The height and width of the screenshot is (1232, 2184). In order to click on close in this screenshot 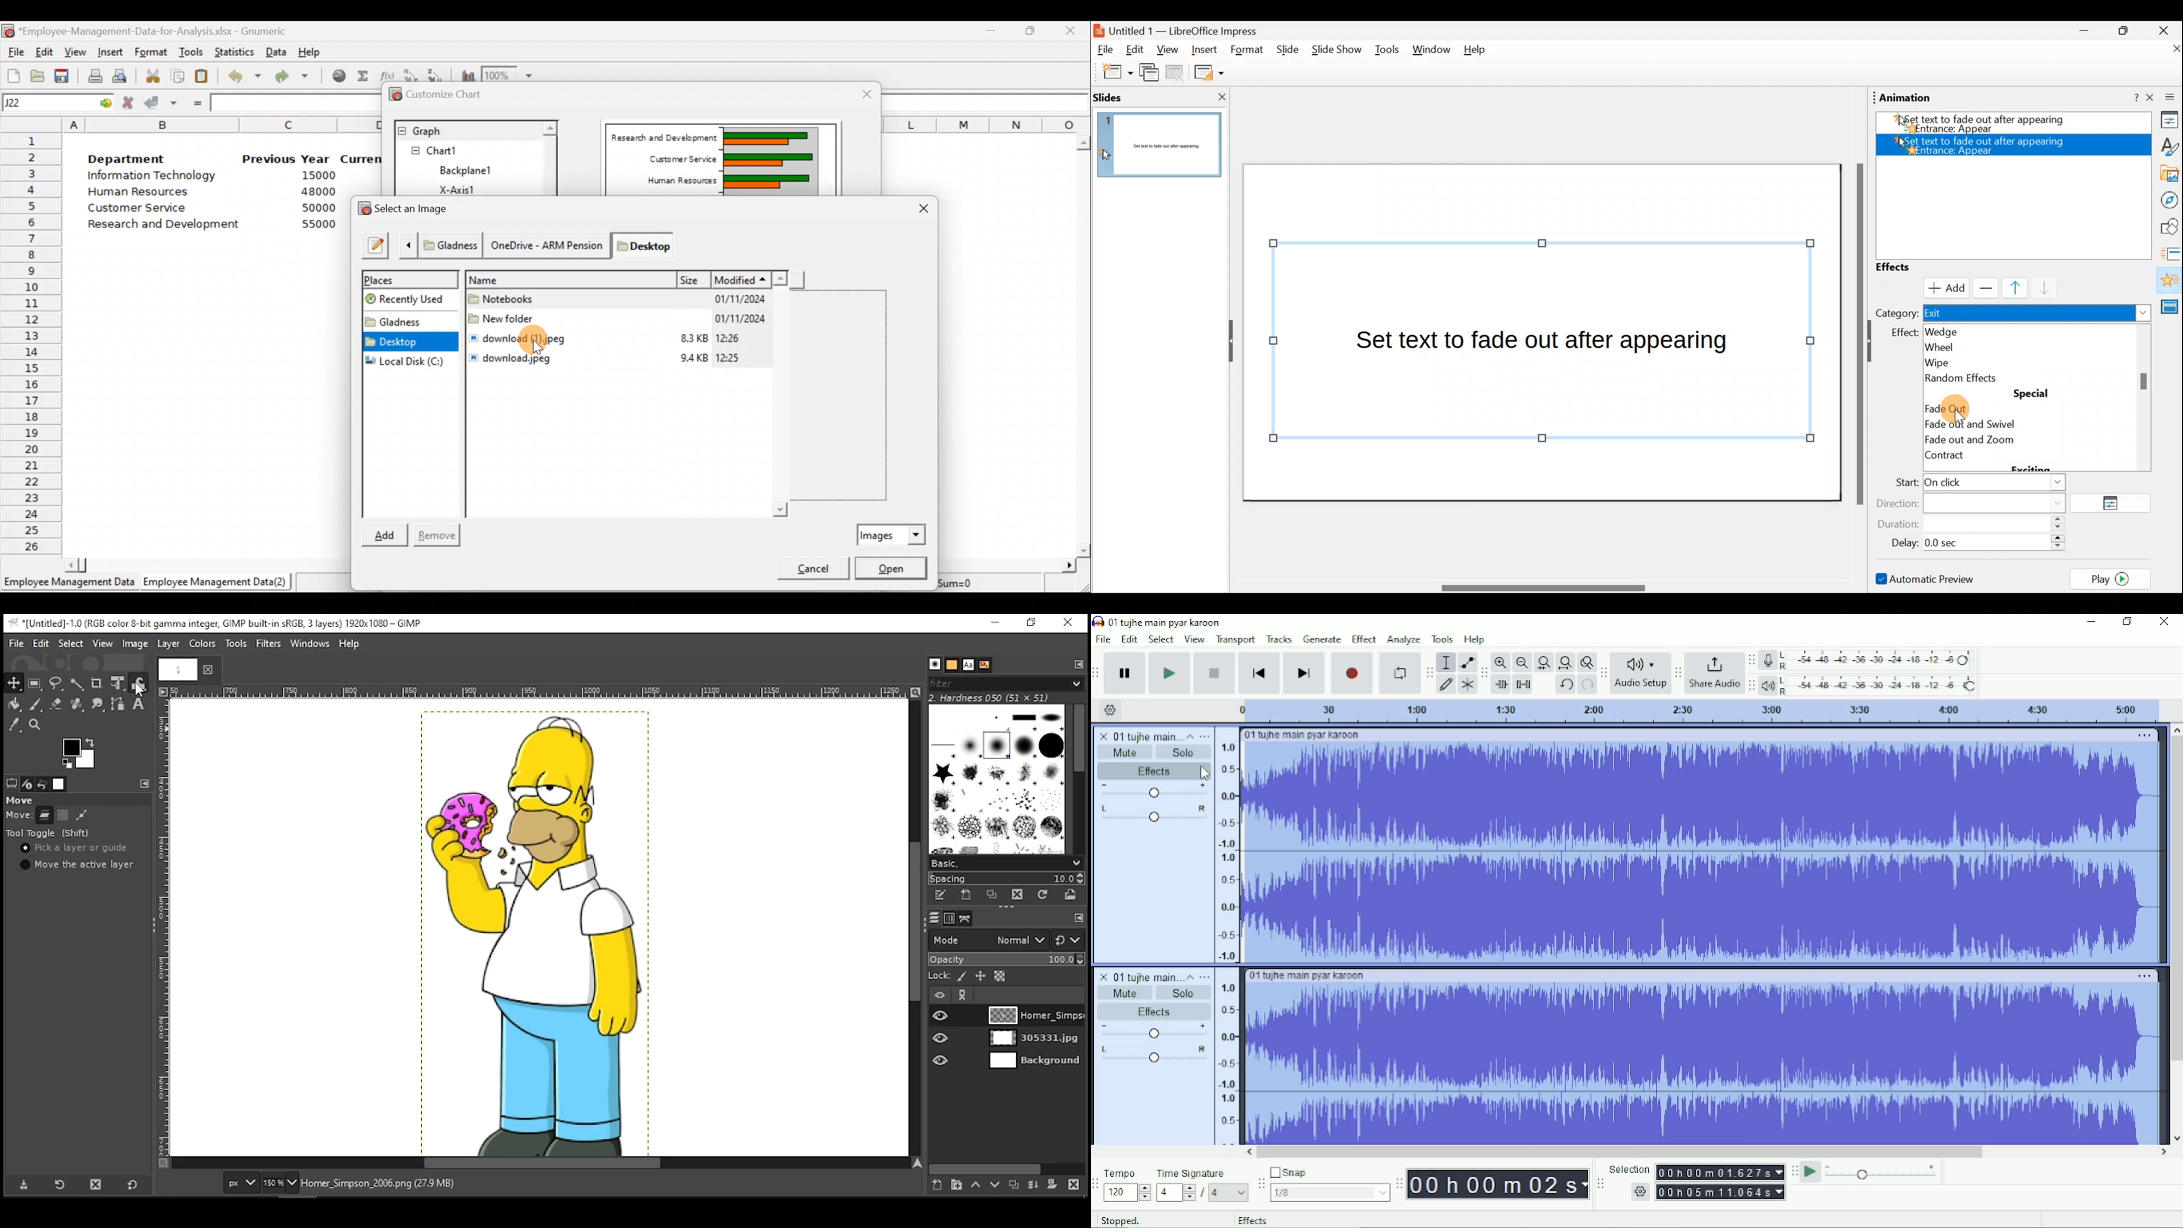, I will do `click(1101, 977)`.